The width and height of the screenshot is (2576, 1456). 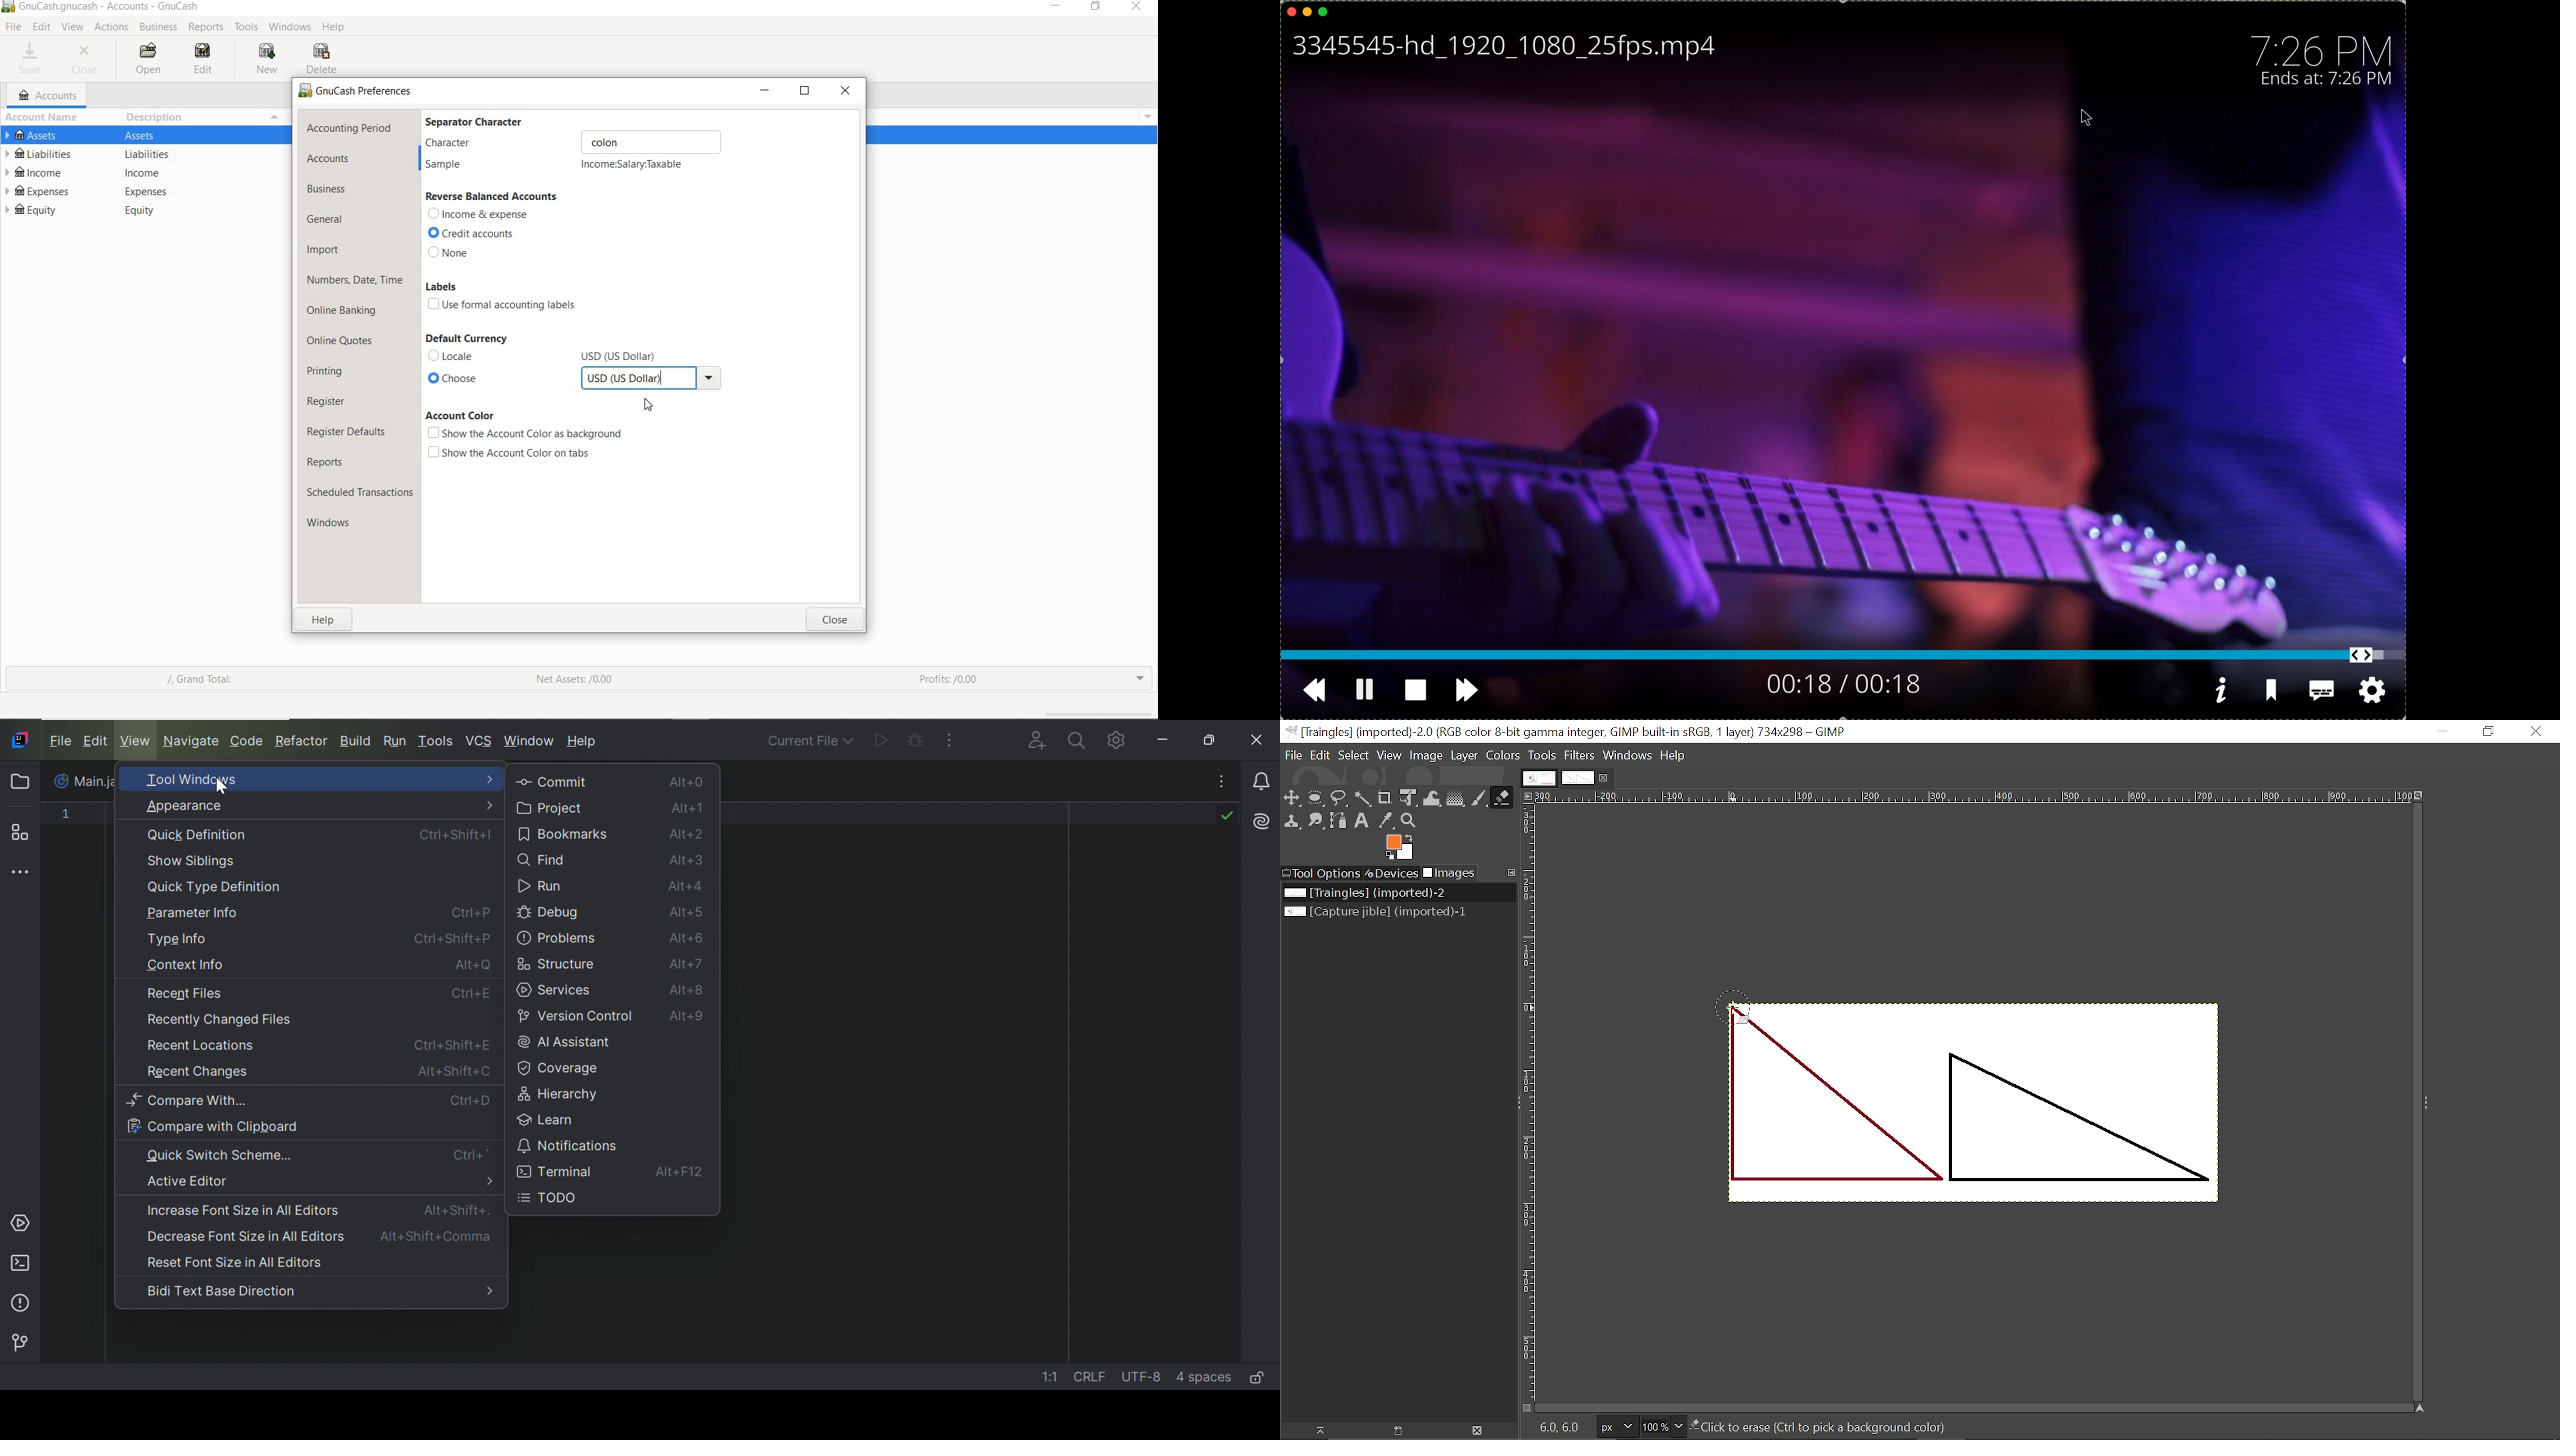 What do you see at coordinates (50, 193) in the screenshot?
I see `EXPENSES` at bounding box center [50, 193].